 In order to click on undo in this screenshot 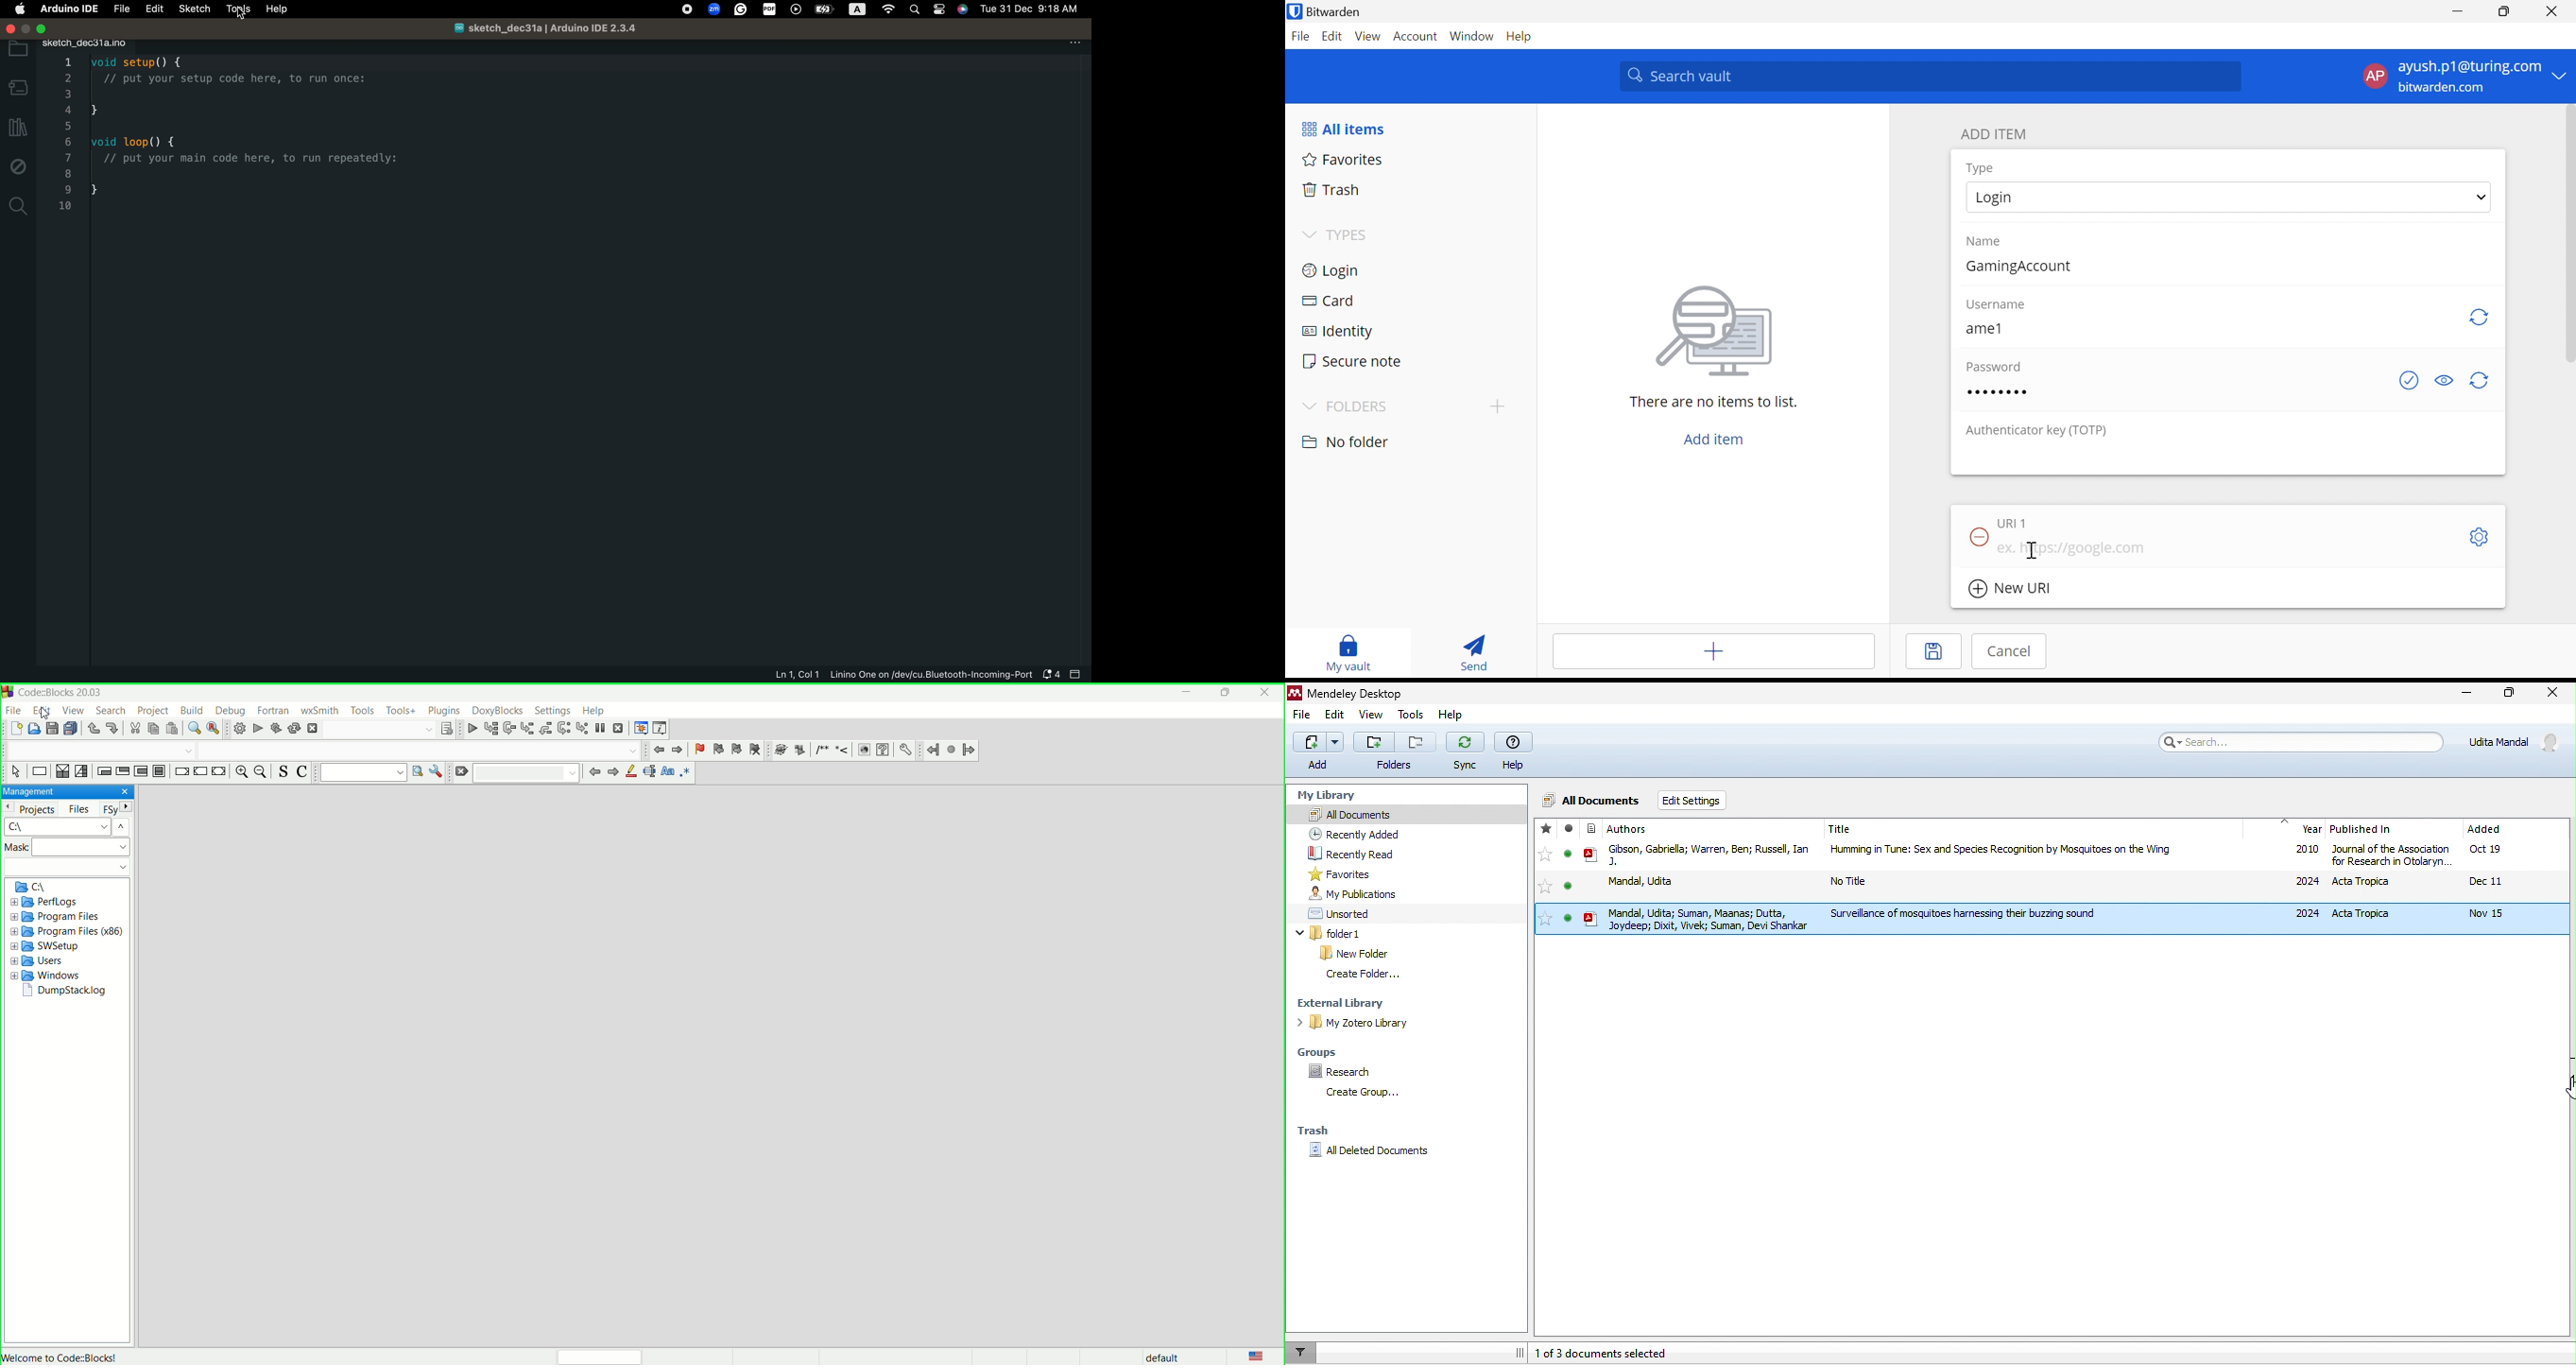, I will do `click(92, 730)`.